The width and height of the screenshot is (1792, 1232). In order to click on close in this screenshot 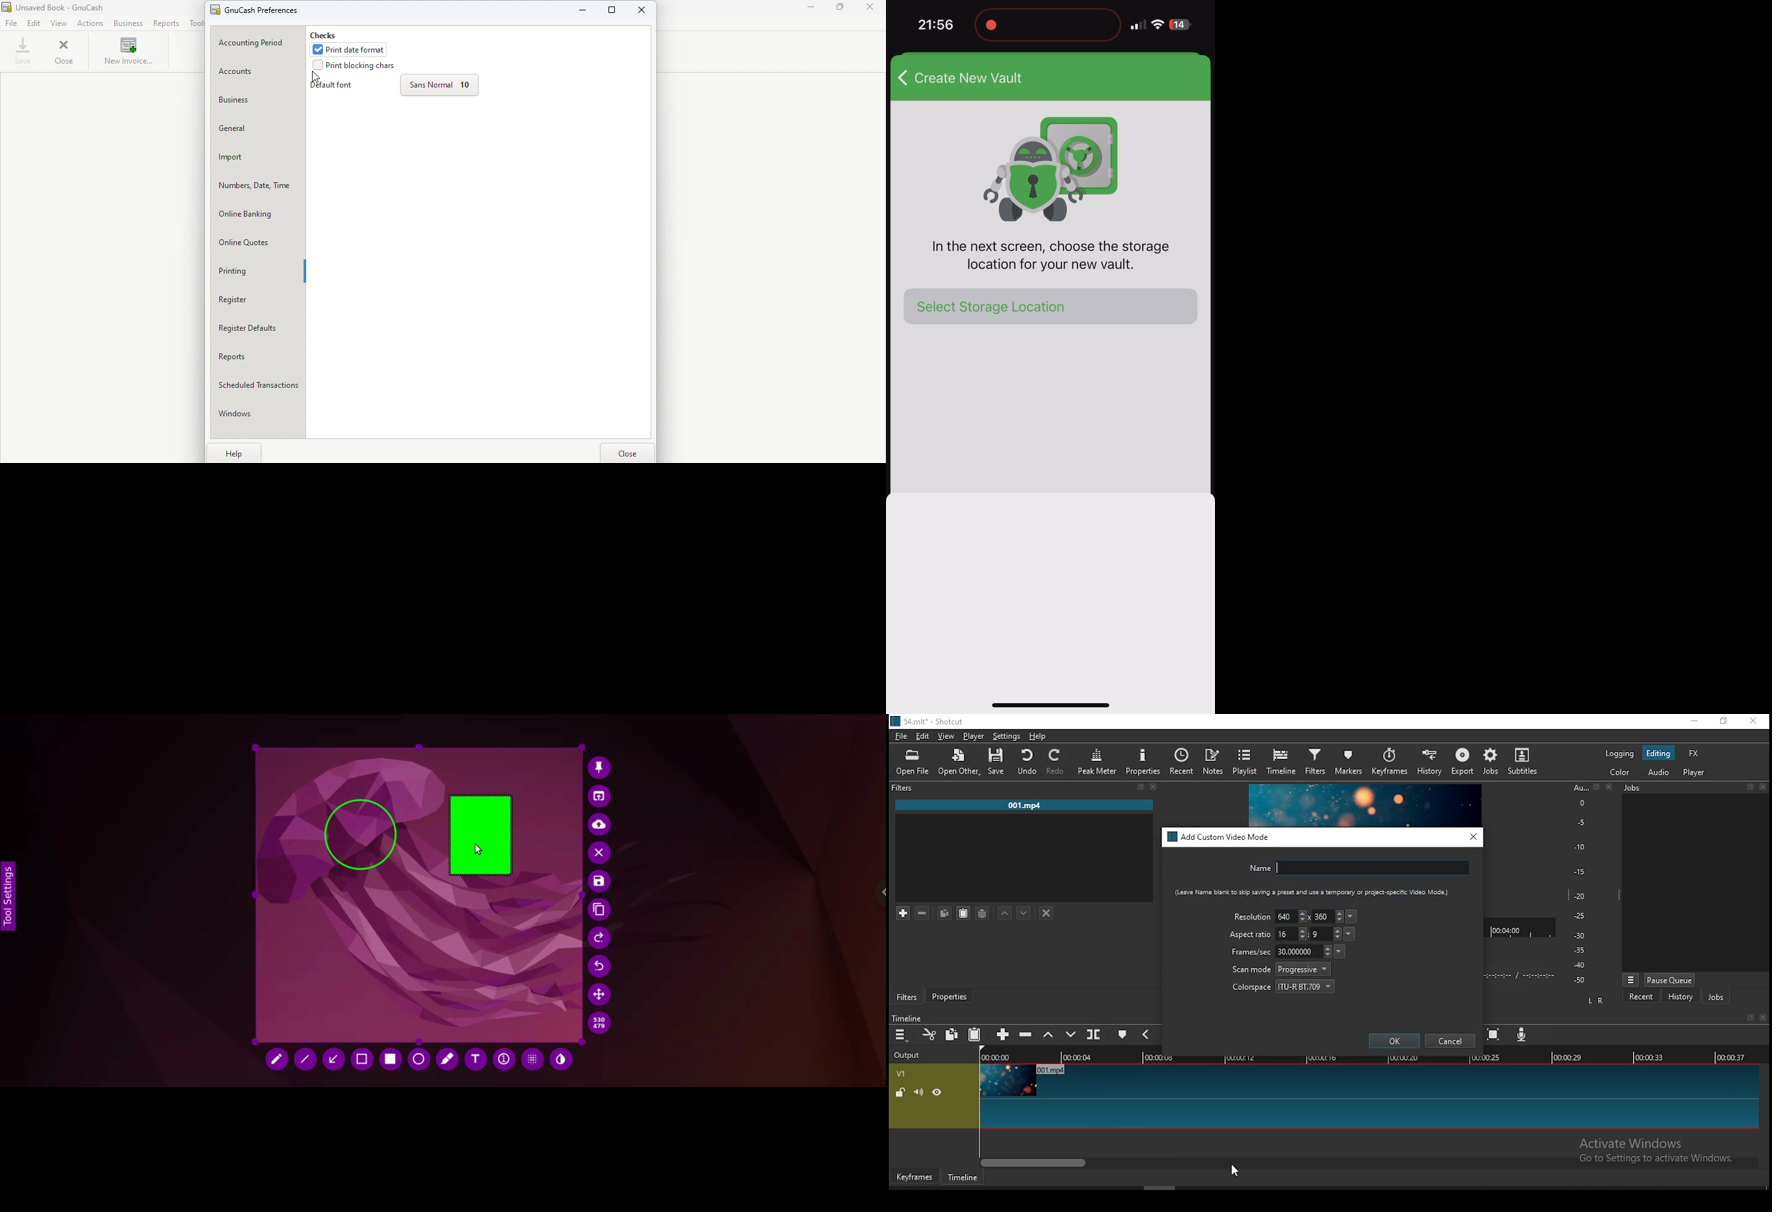, I will do `click(1611, 787)`.